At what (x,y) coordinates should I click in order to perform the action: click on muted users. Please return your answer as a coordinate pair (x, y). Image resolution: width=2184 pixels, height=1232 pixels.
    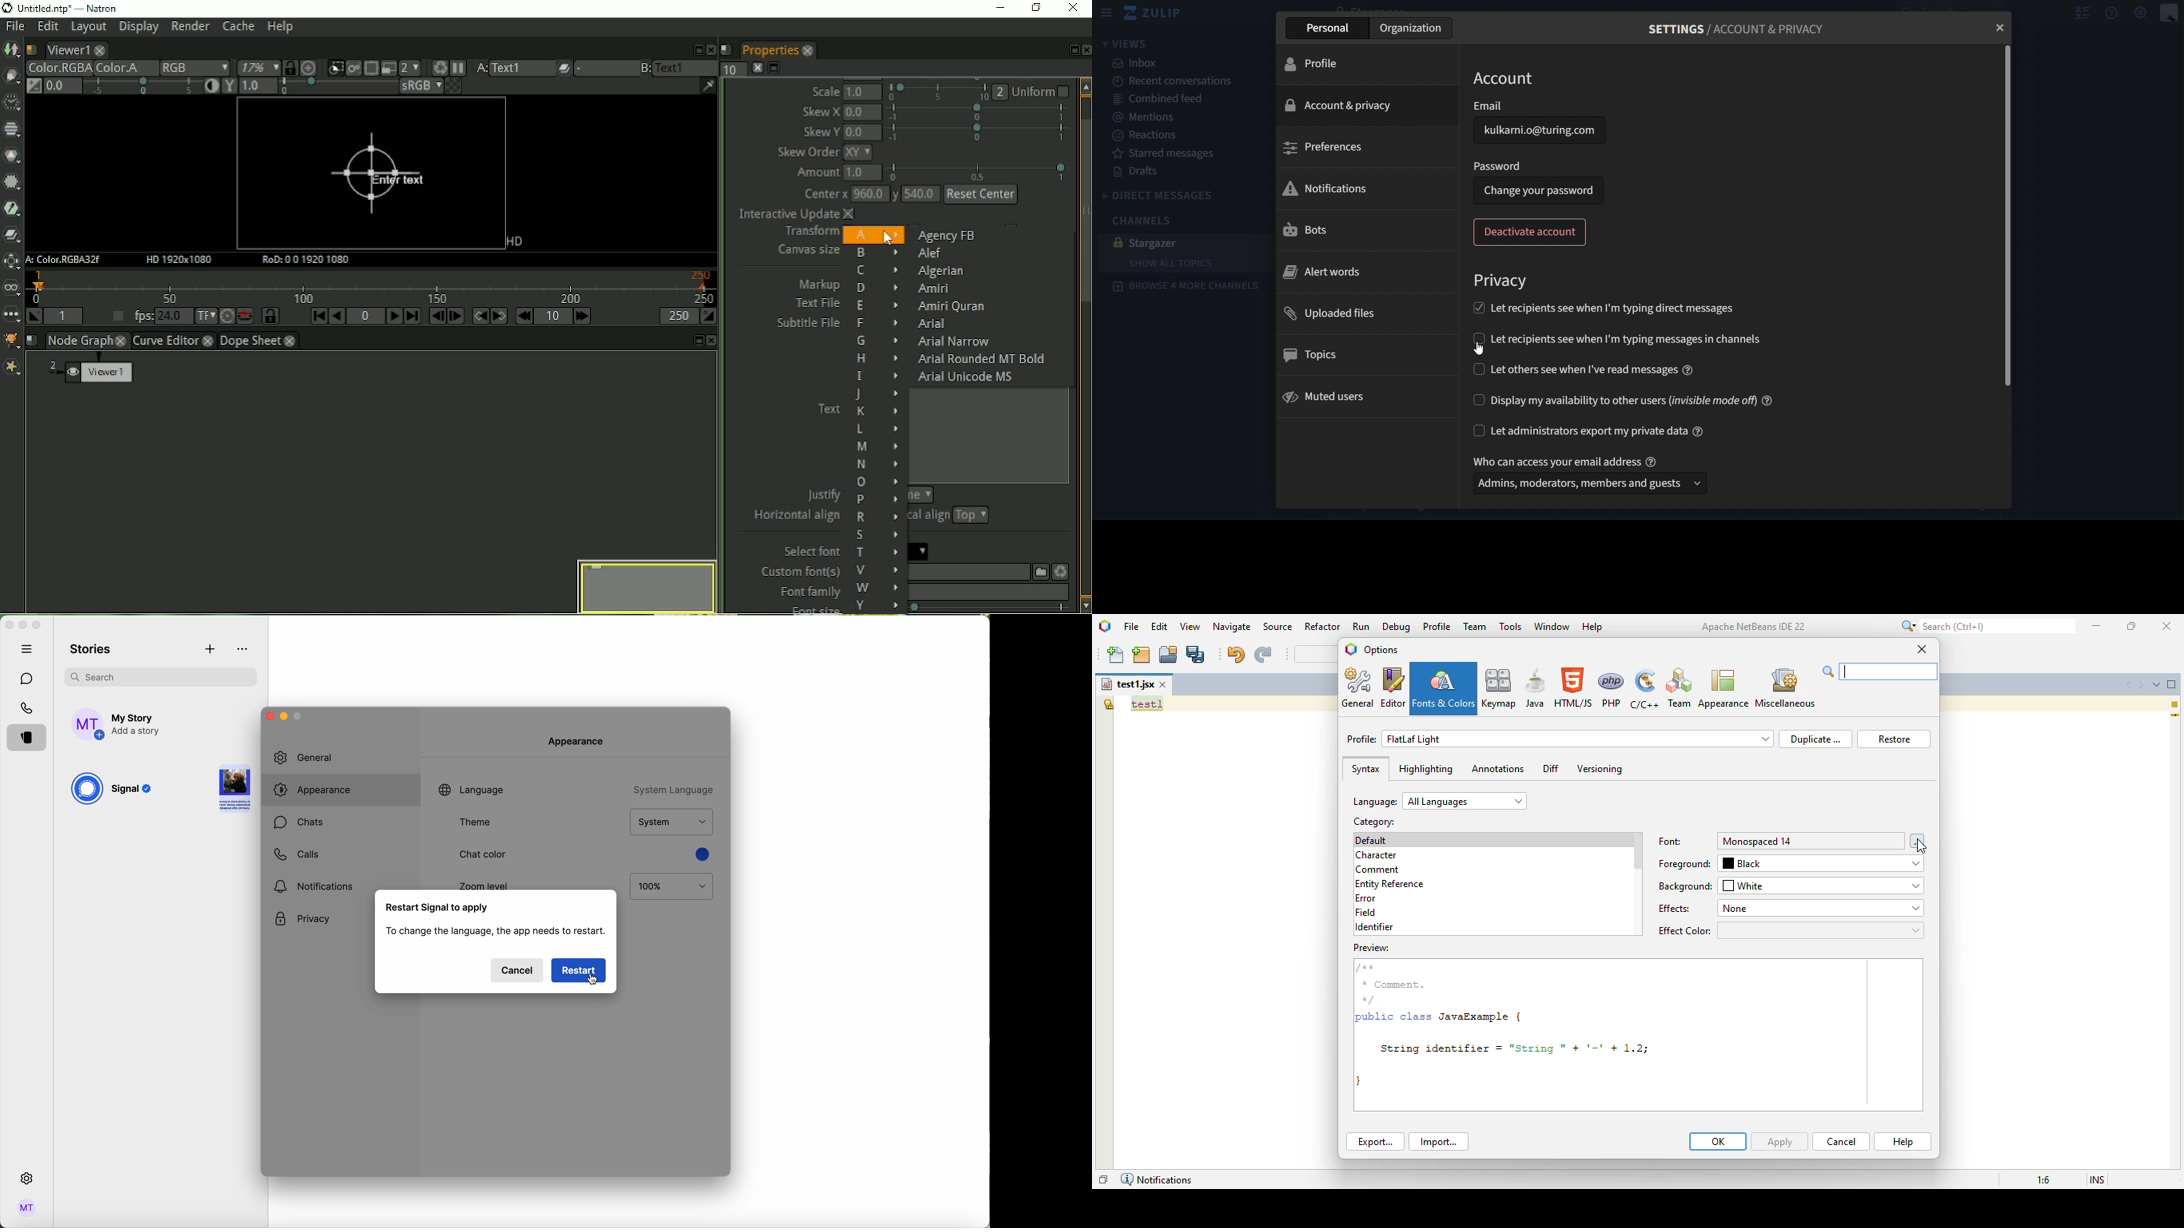
    Looking at the image, I should click on (1324, 397).